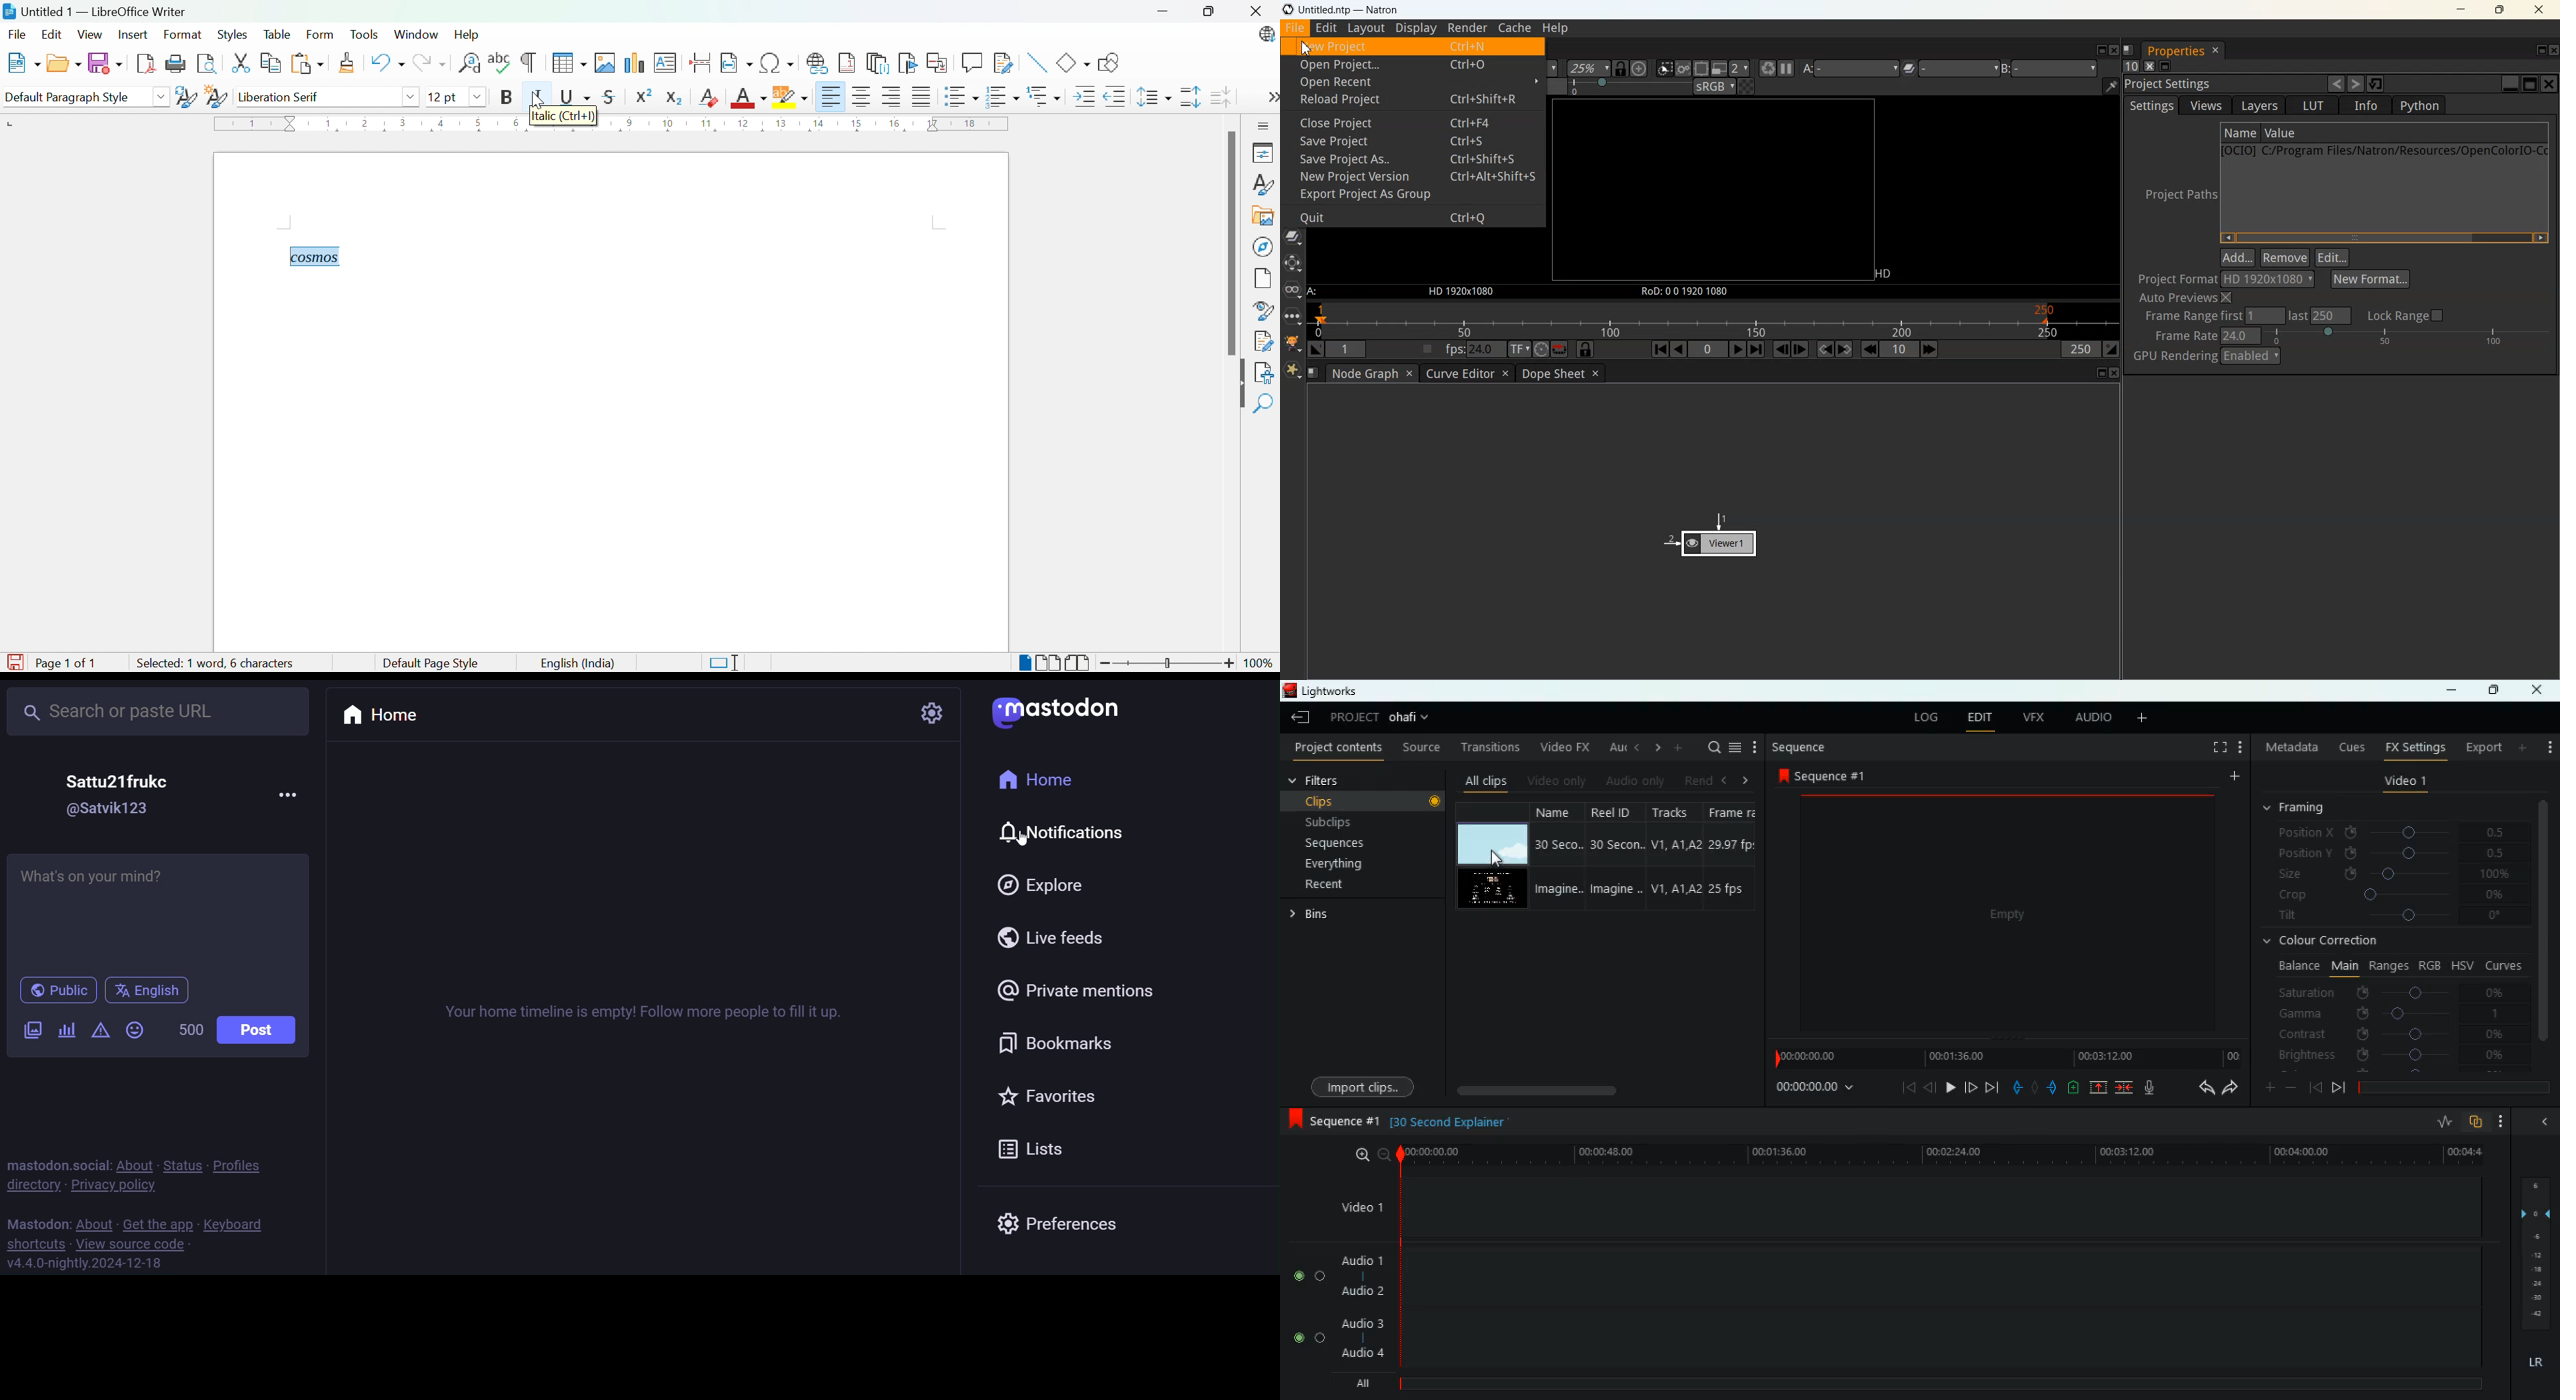 This screenshot has width=2576, height=1400. What do you see at coordinates (2479, 747) in the screenshot?
I see `export` at bounding box center [2479, 747].